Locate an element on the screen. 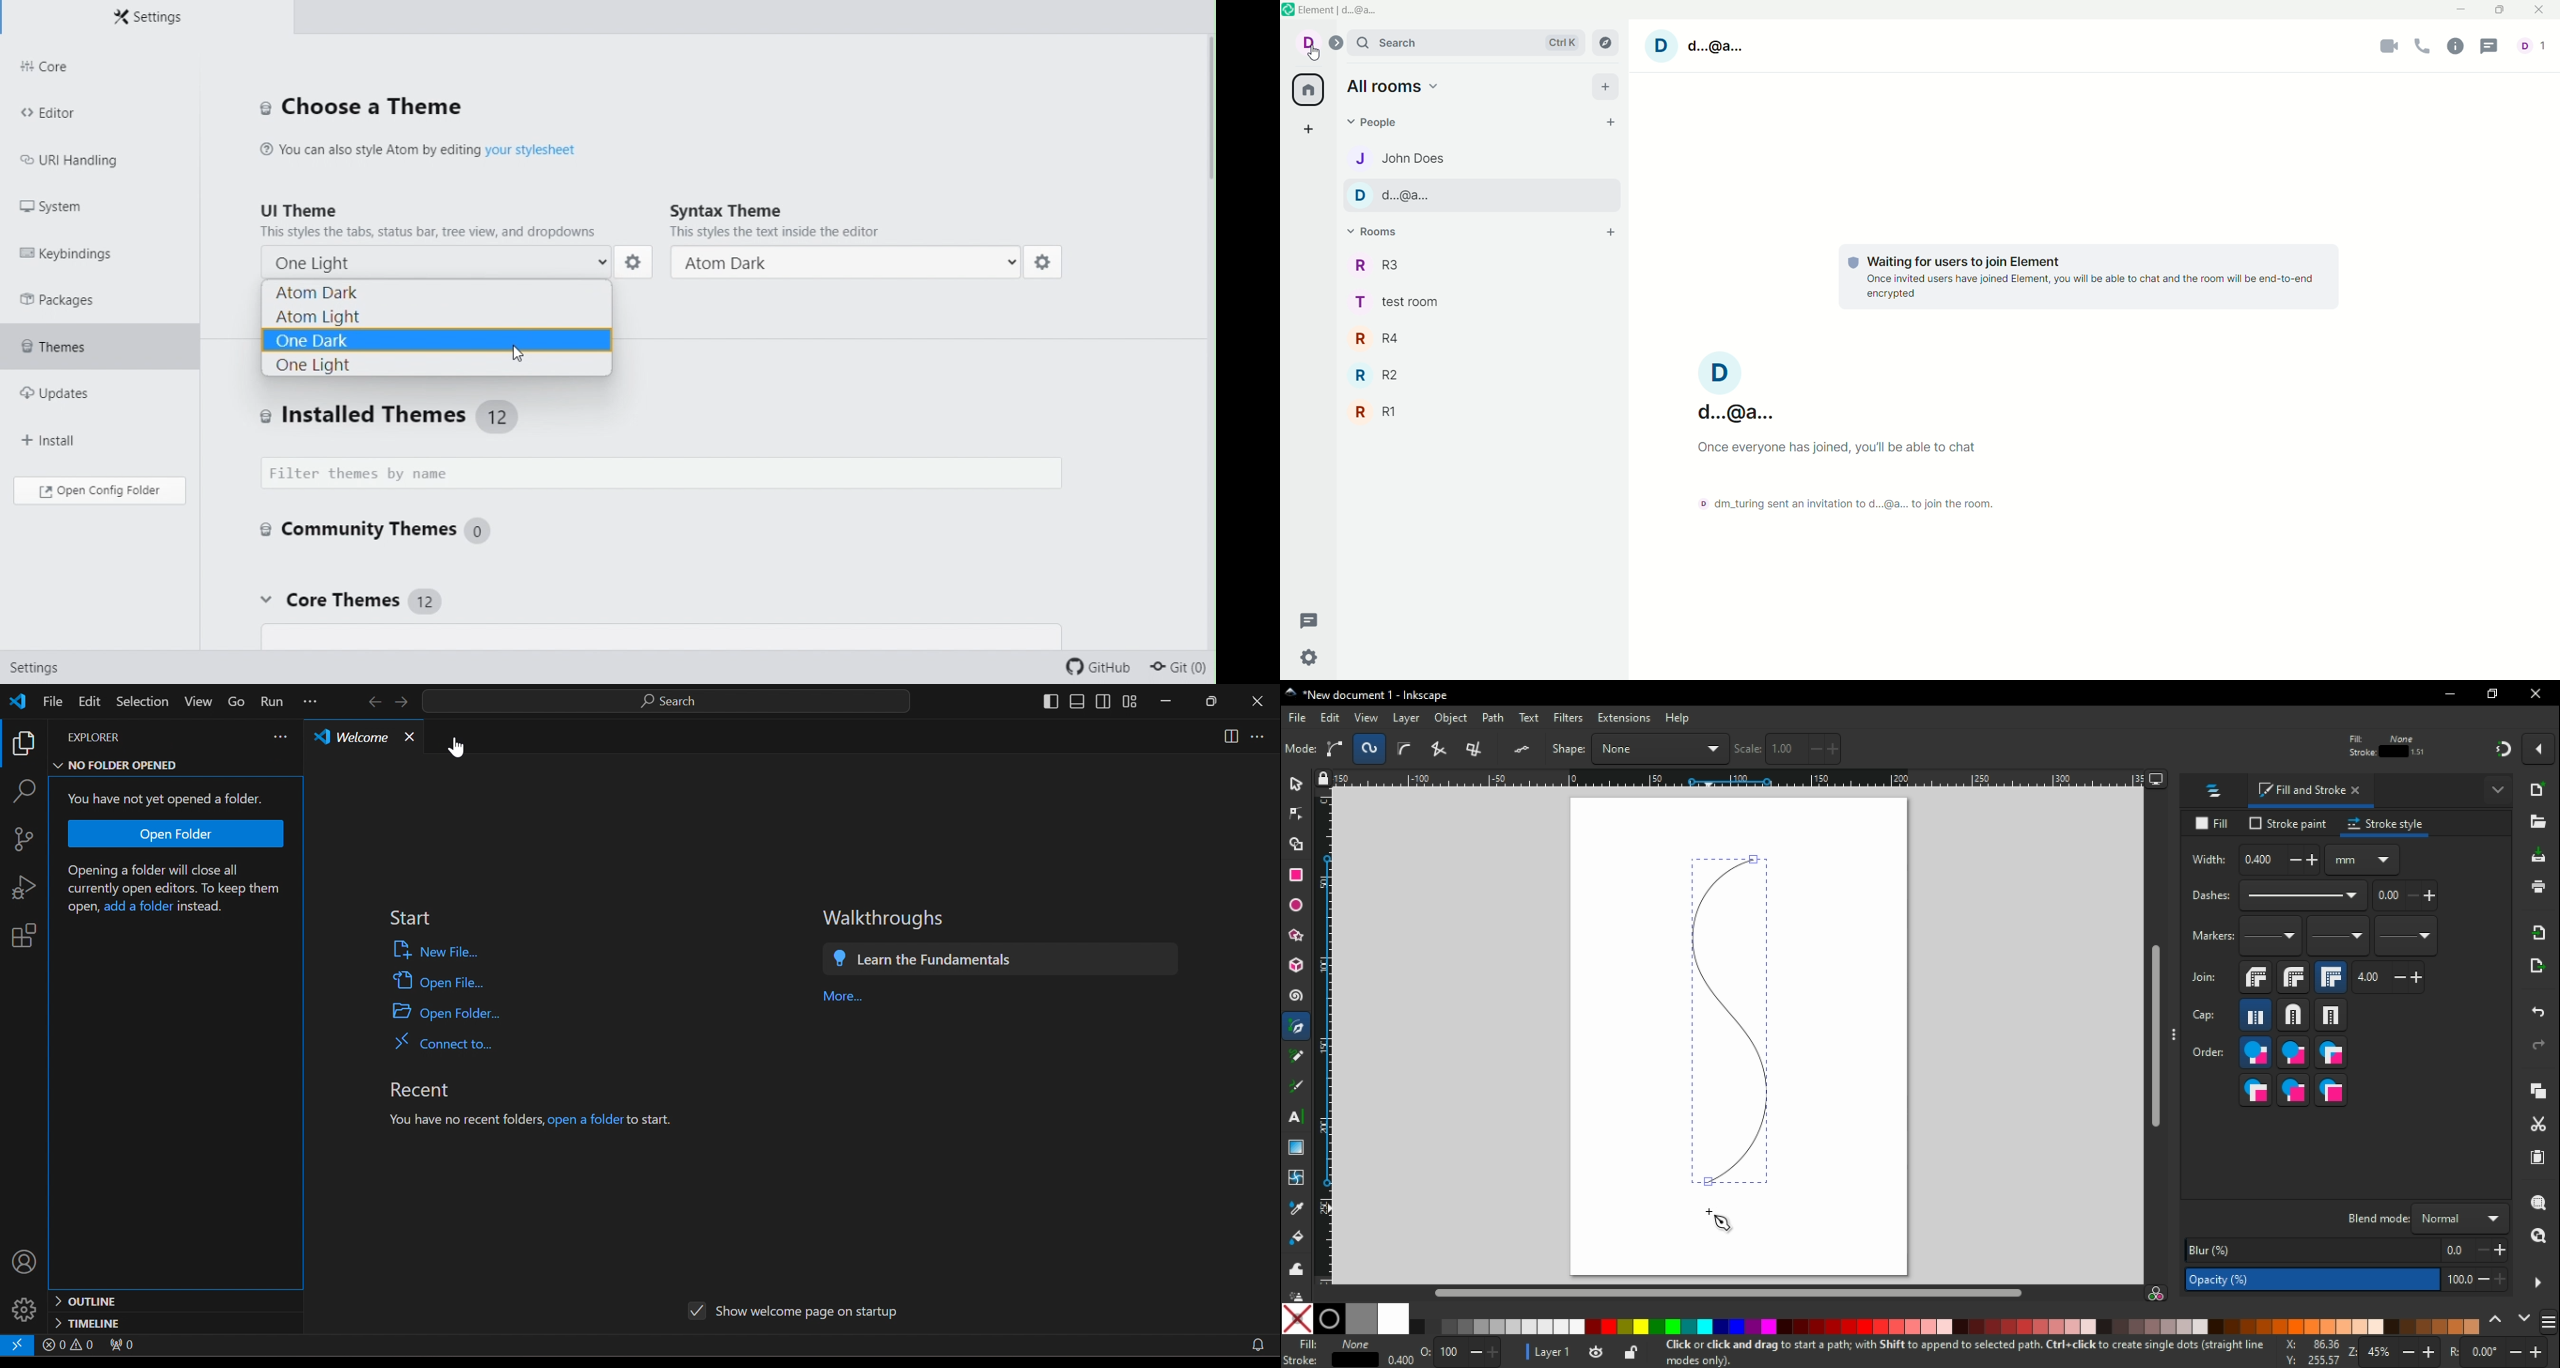 This screenshot has height=1372, width=2576. pen tool is located at coordinates (1298, 1027).